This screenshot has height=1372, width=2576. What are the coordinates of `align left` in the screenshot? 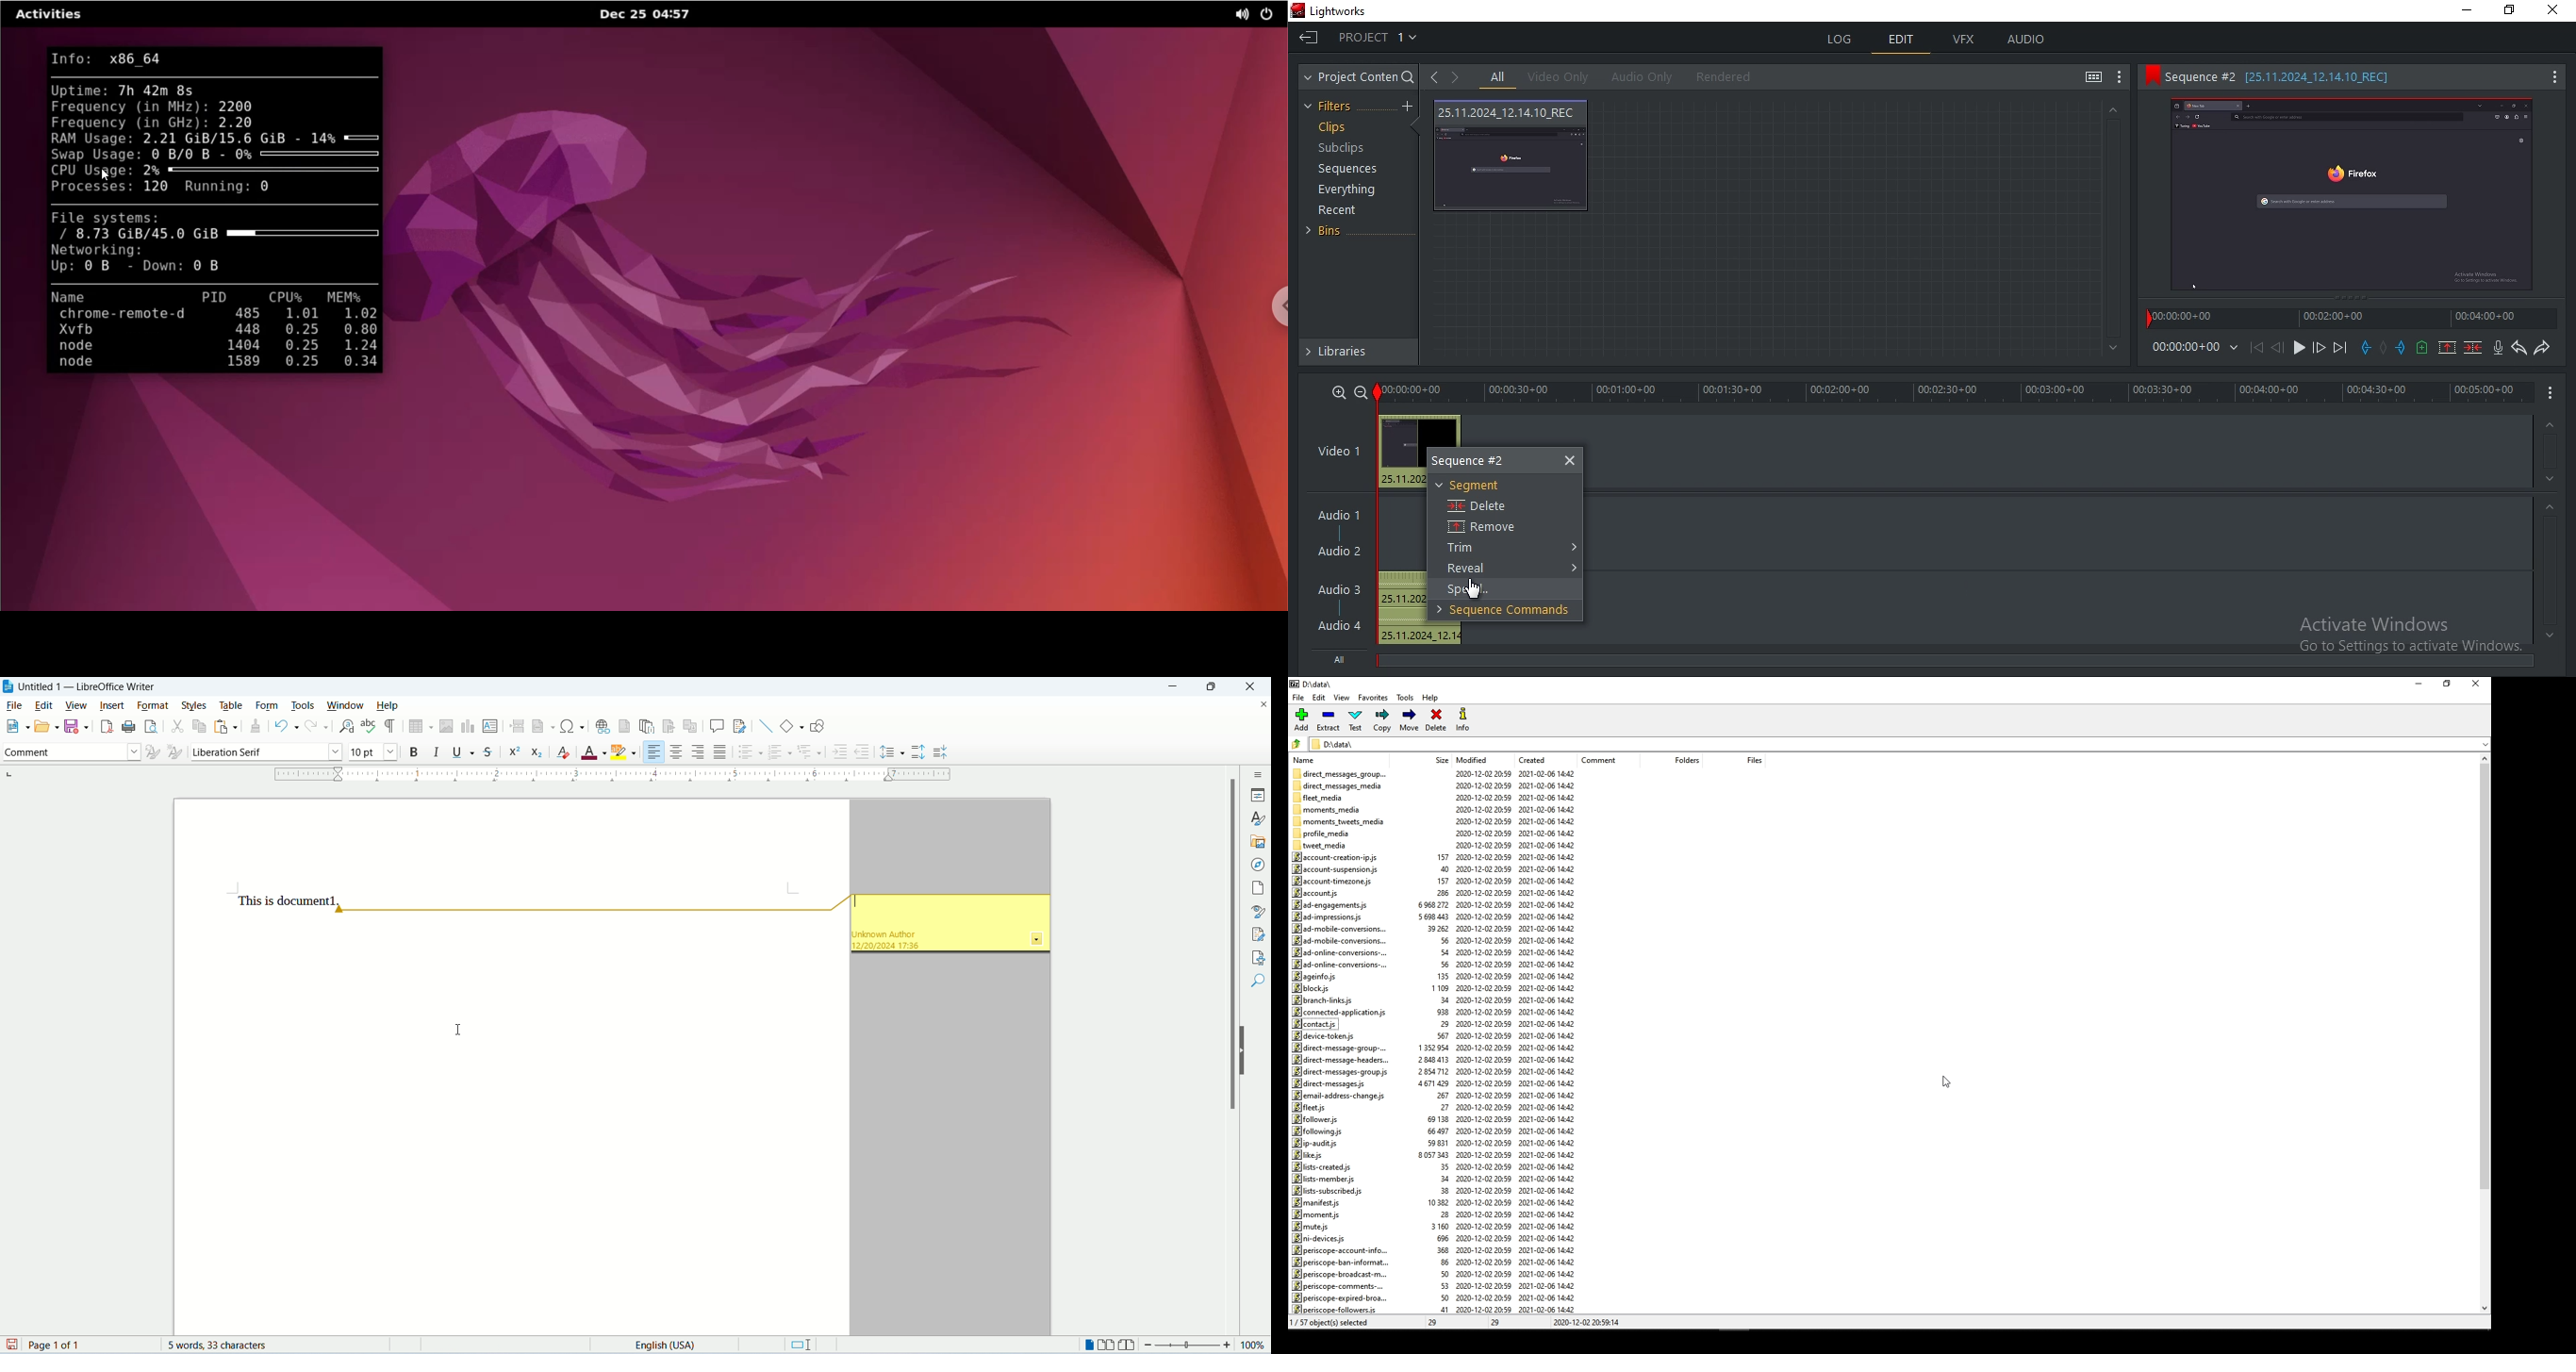 It's located at (653, 752).